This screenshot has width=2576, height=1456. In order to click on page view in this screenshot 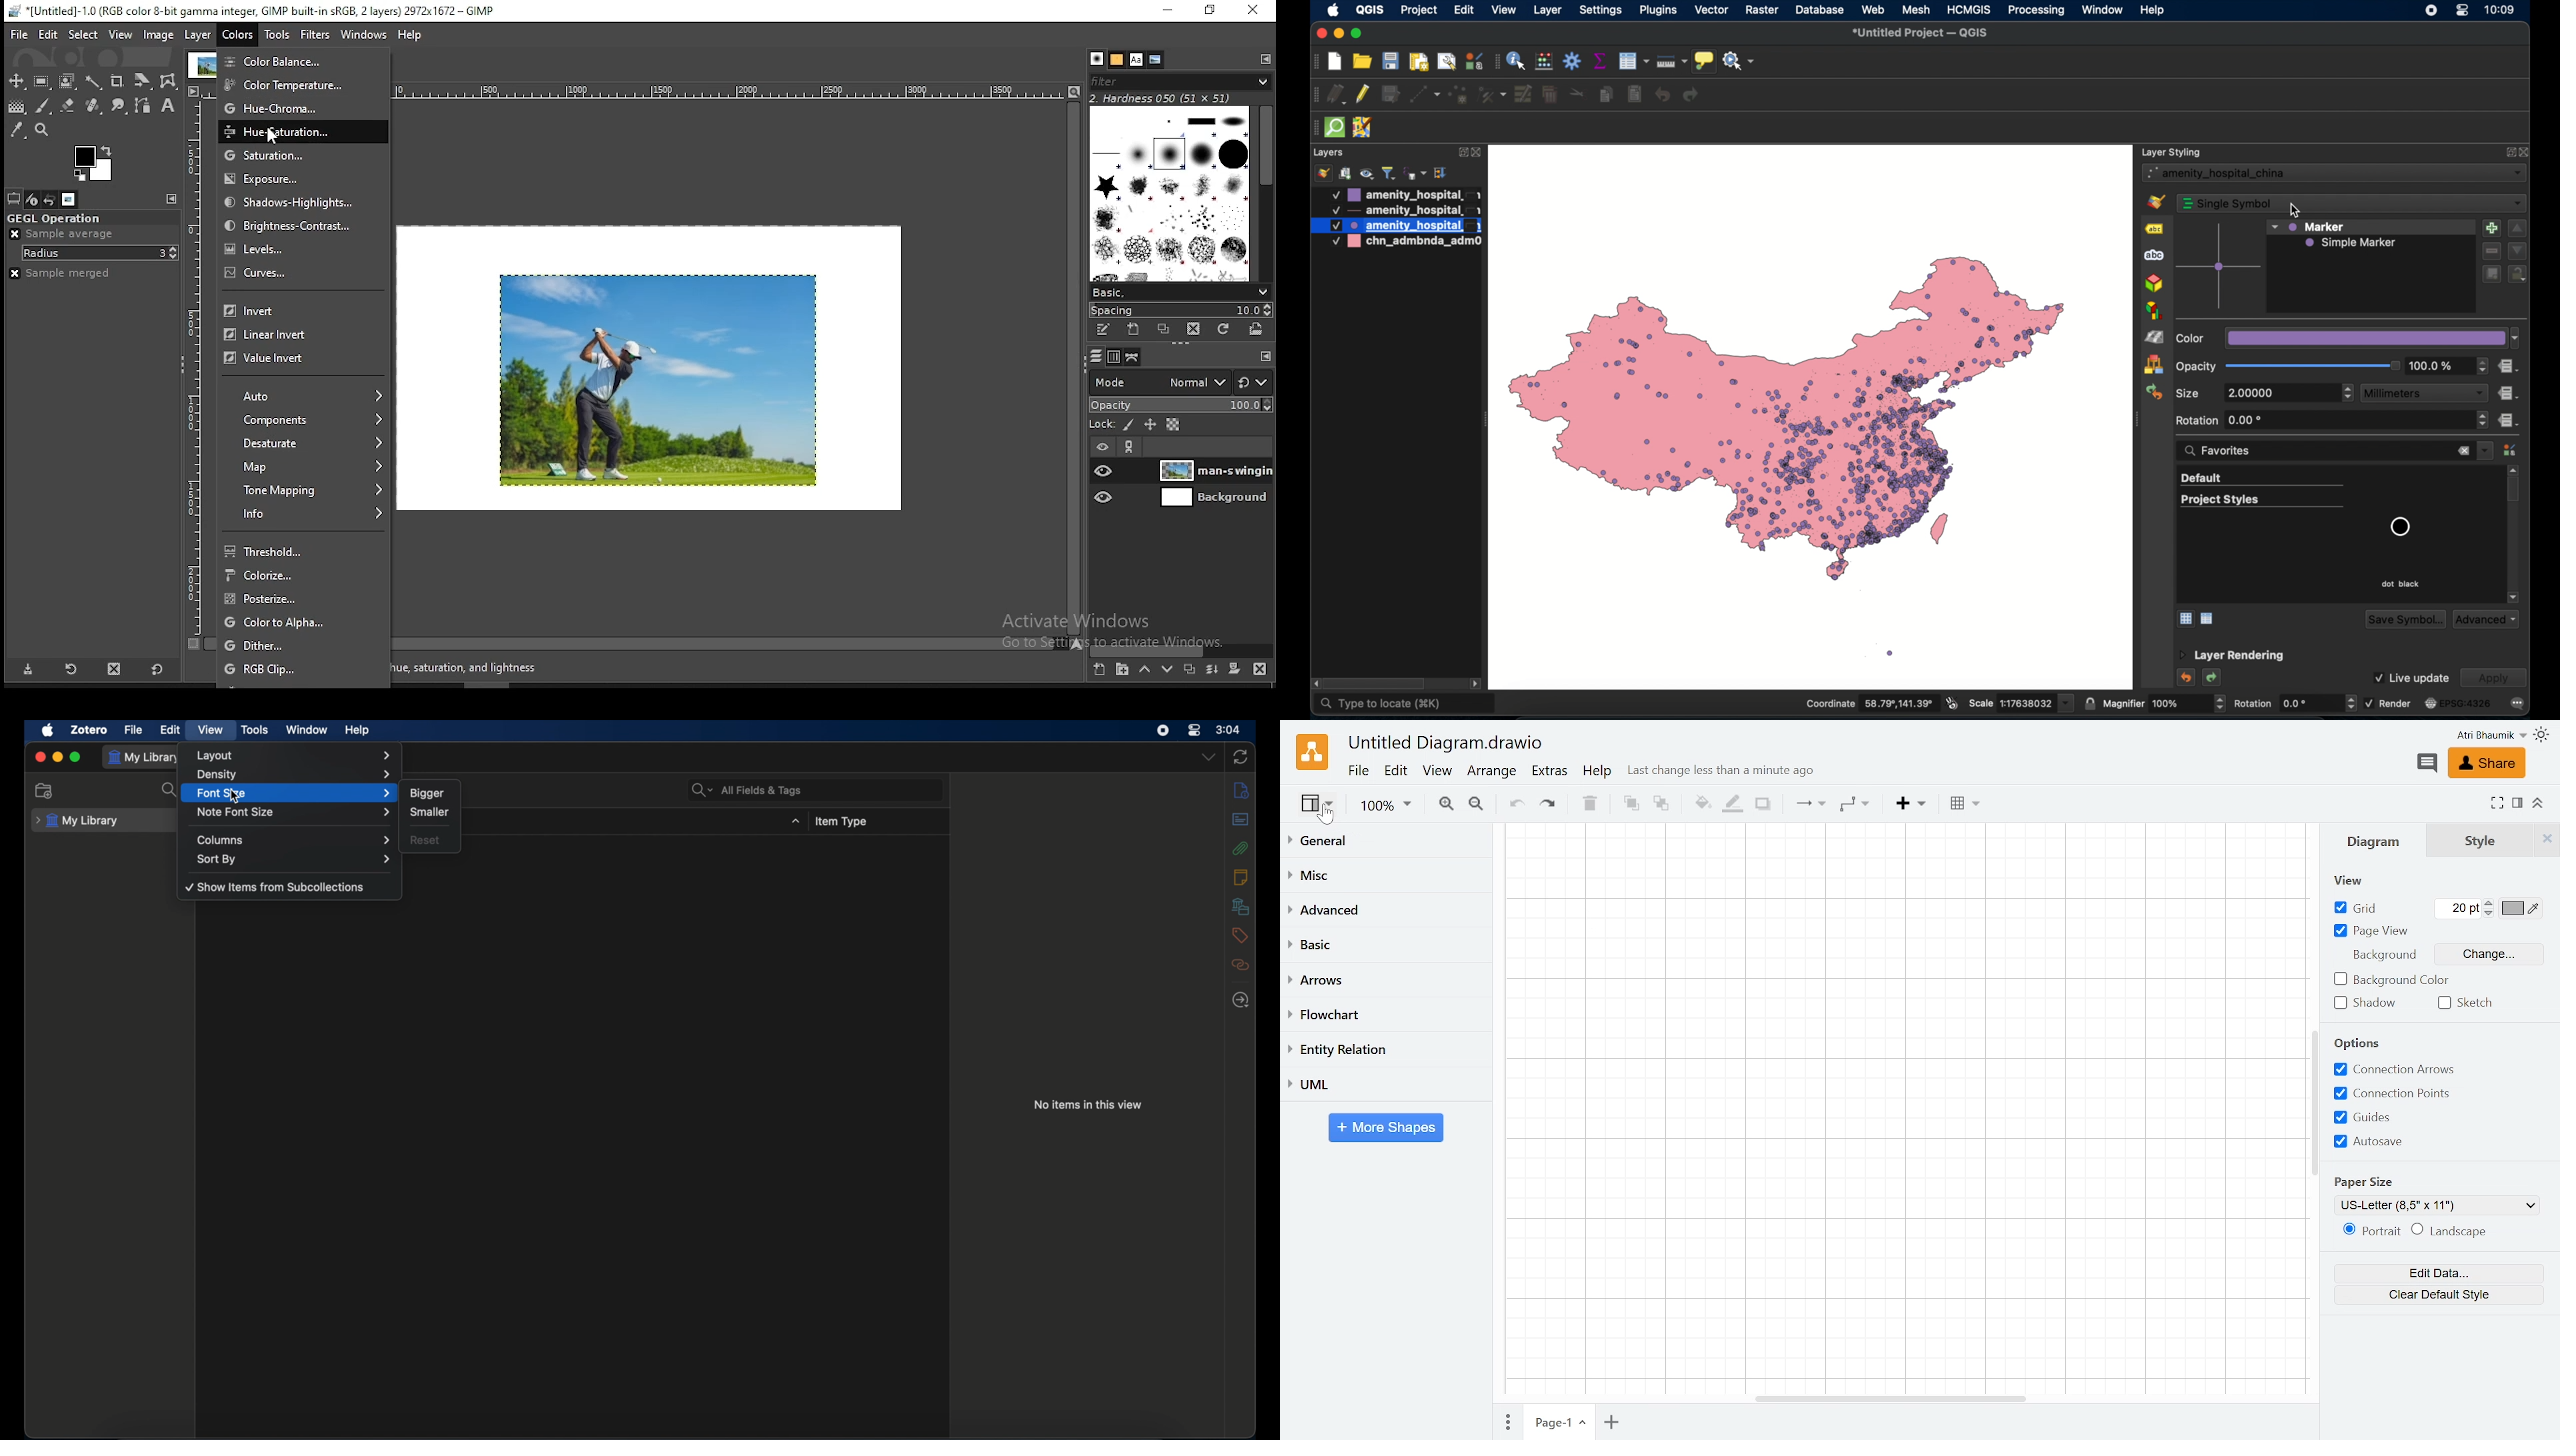, I will do `click(2371, 932)`.